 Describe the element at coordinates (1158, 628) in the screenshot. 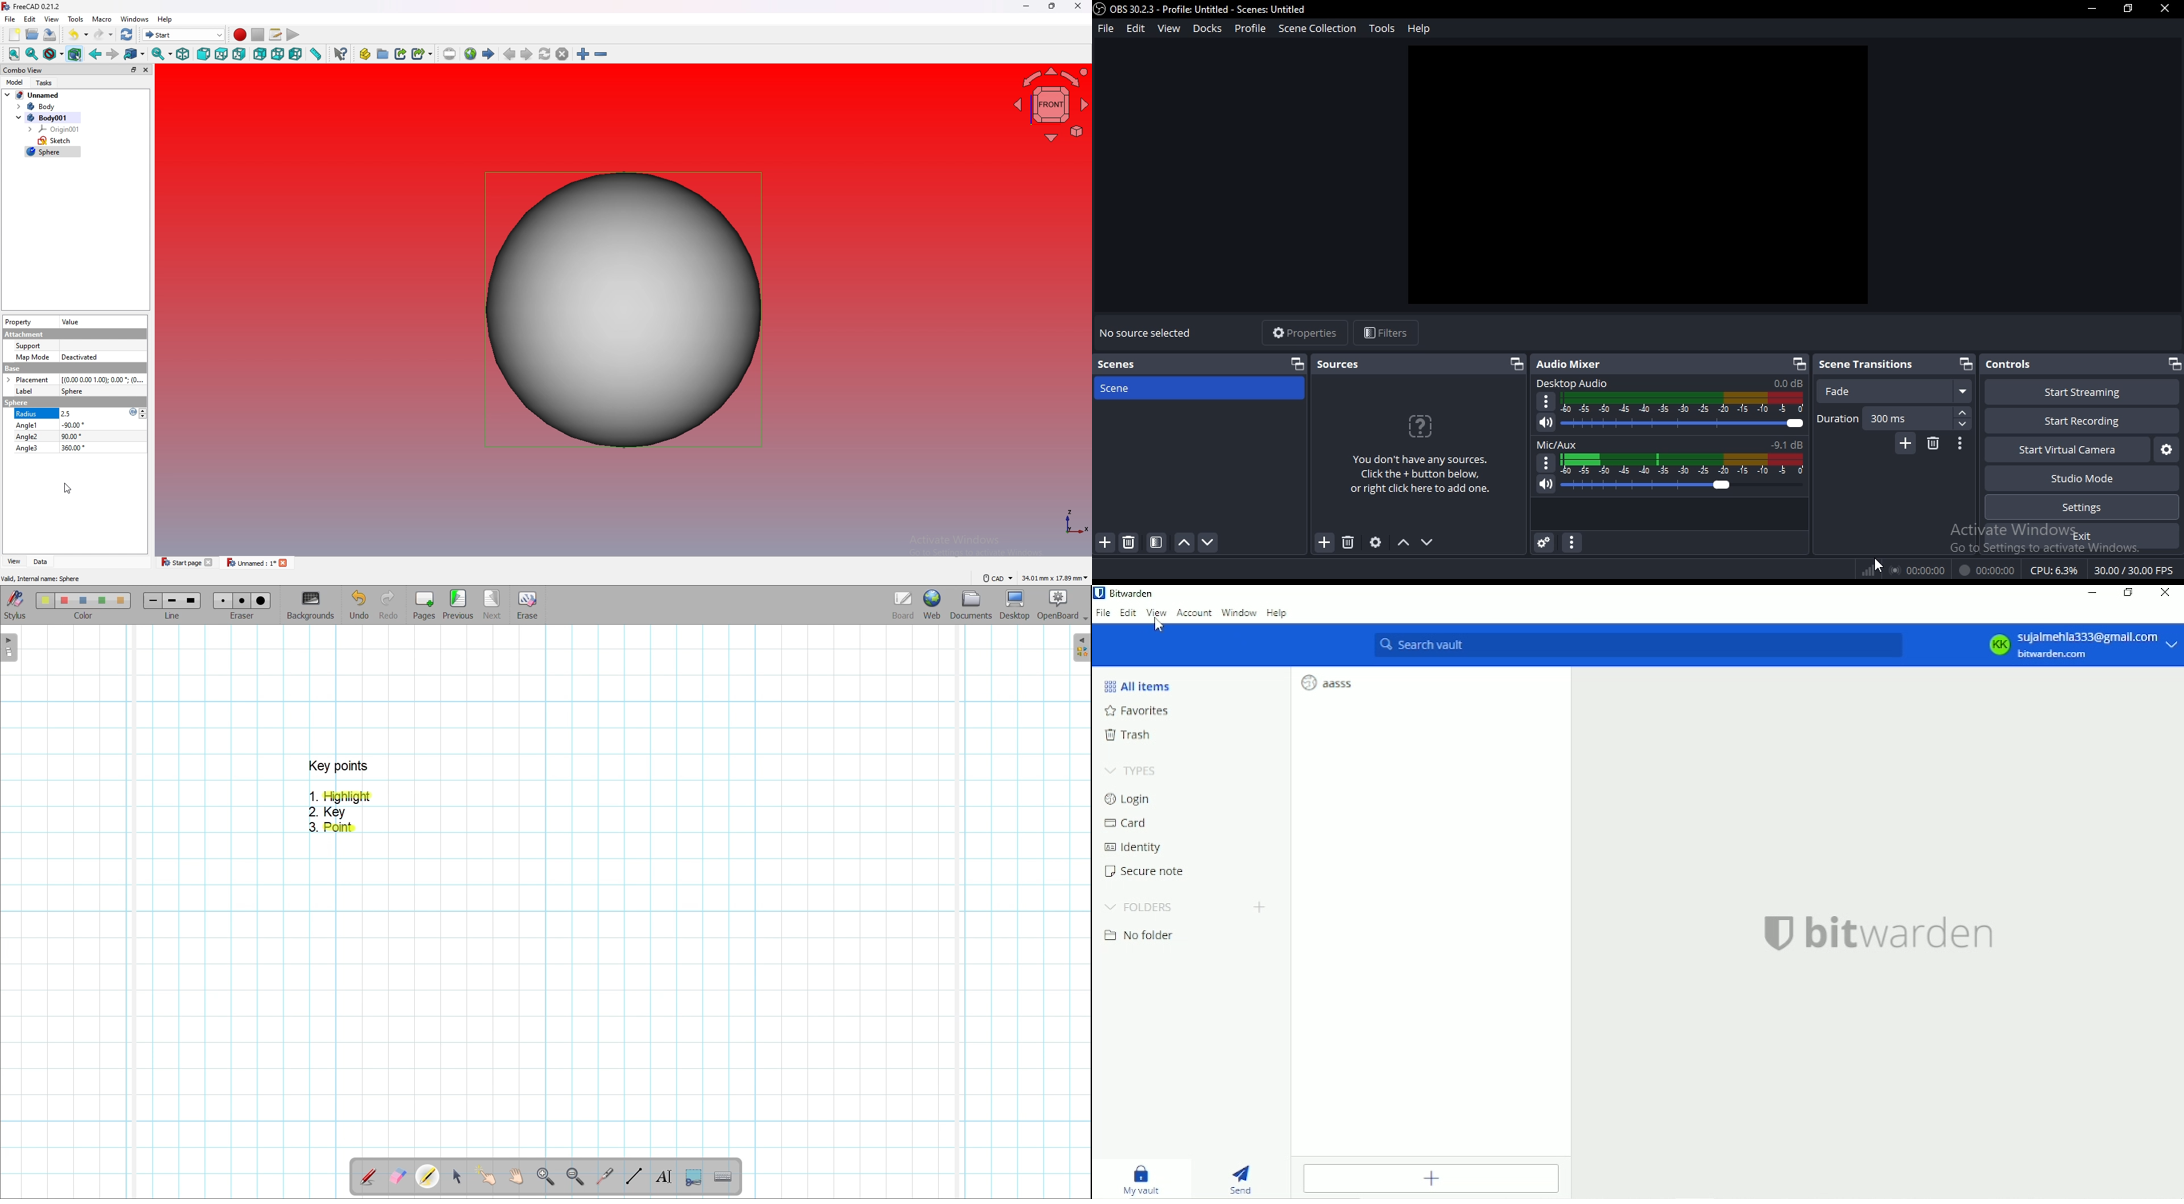

I see `cursor` at that location.